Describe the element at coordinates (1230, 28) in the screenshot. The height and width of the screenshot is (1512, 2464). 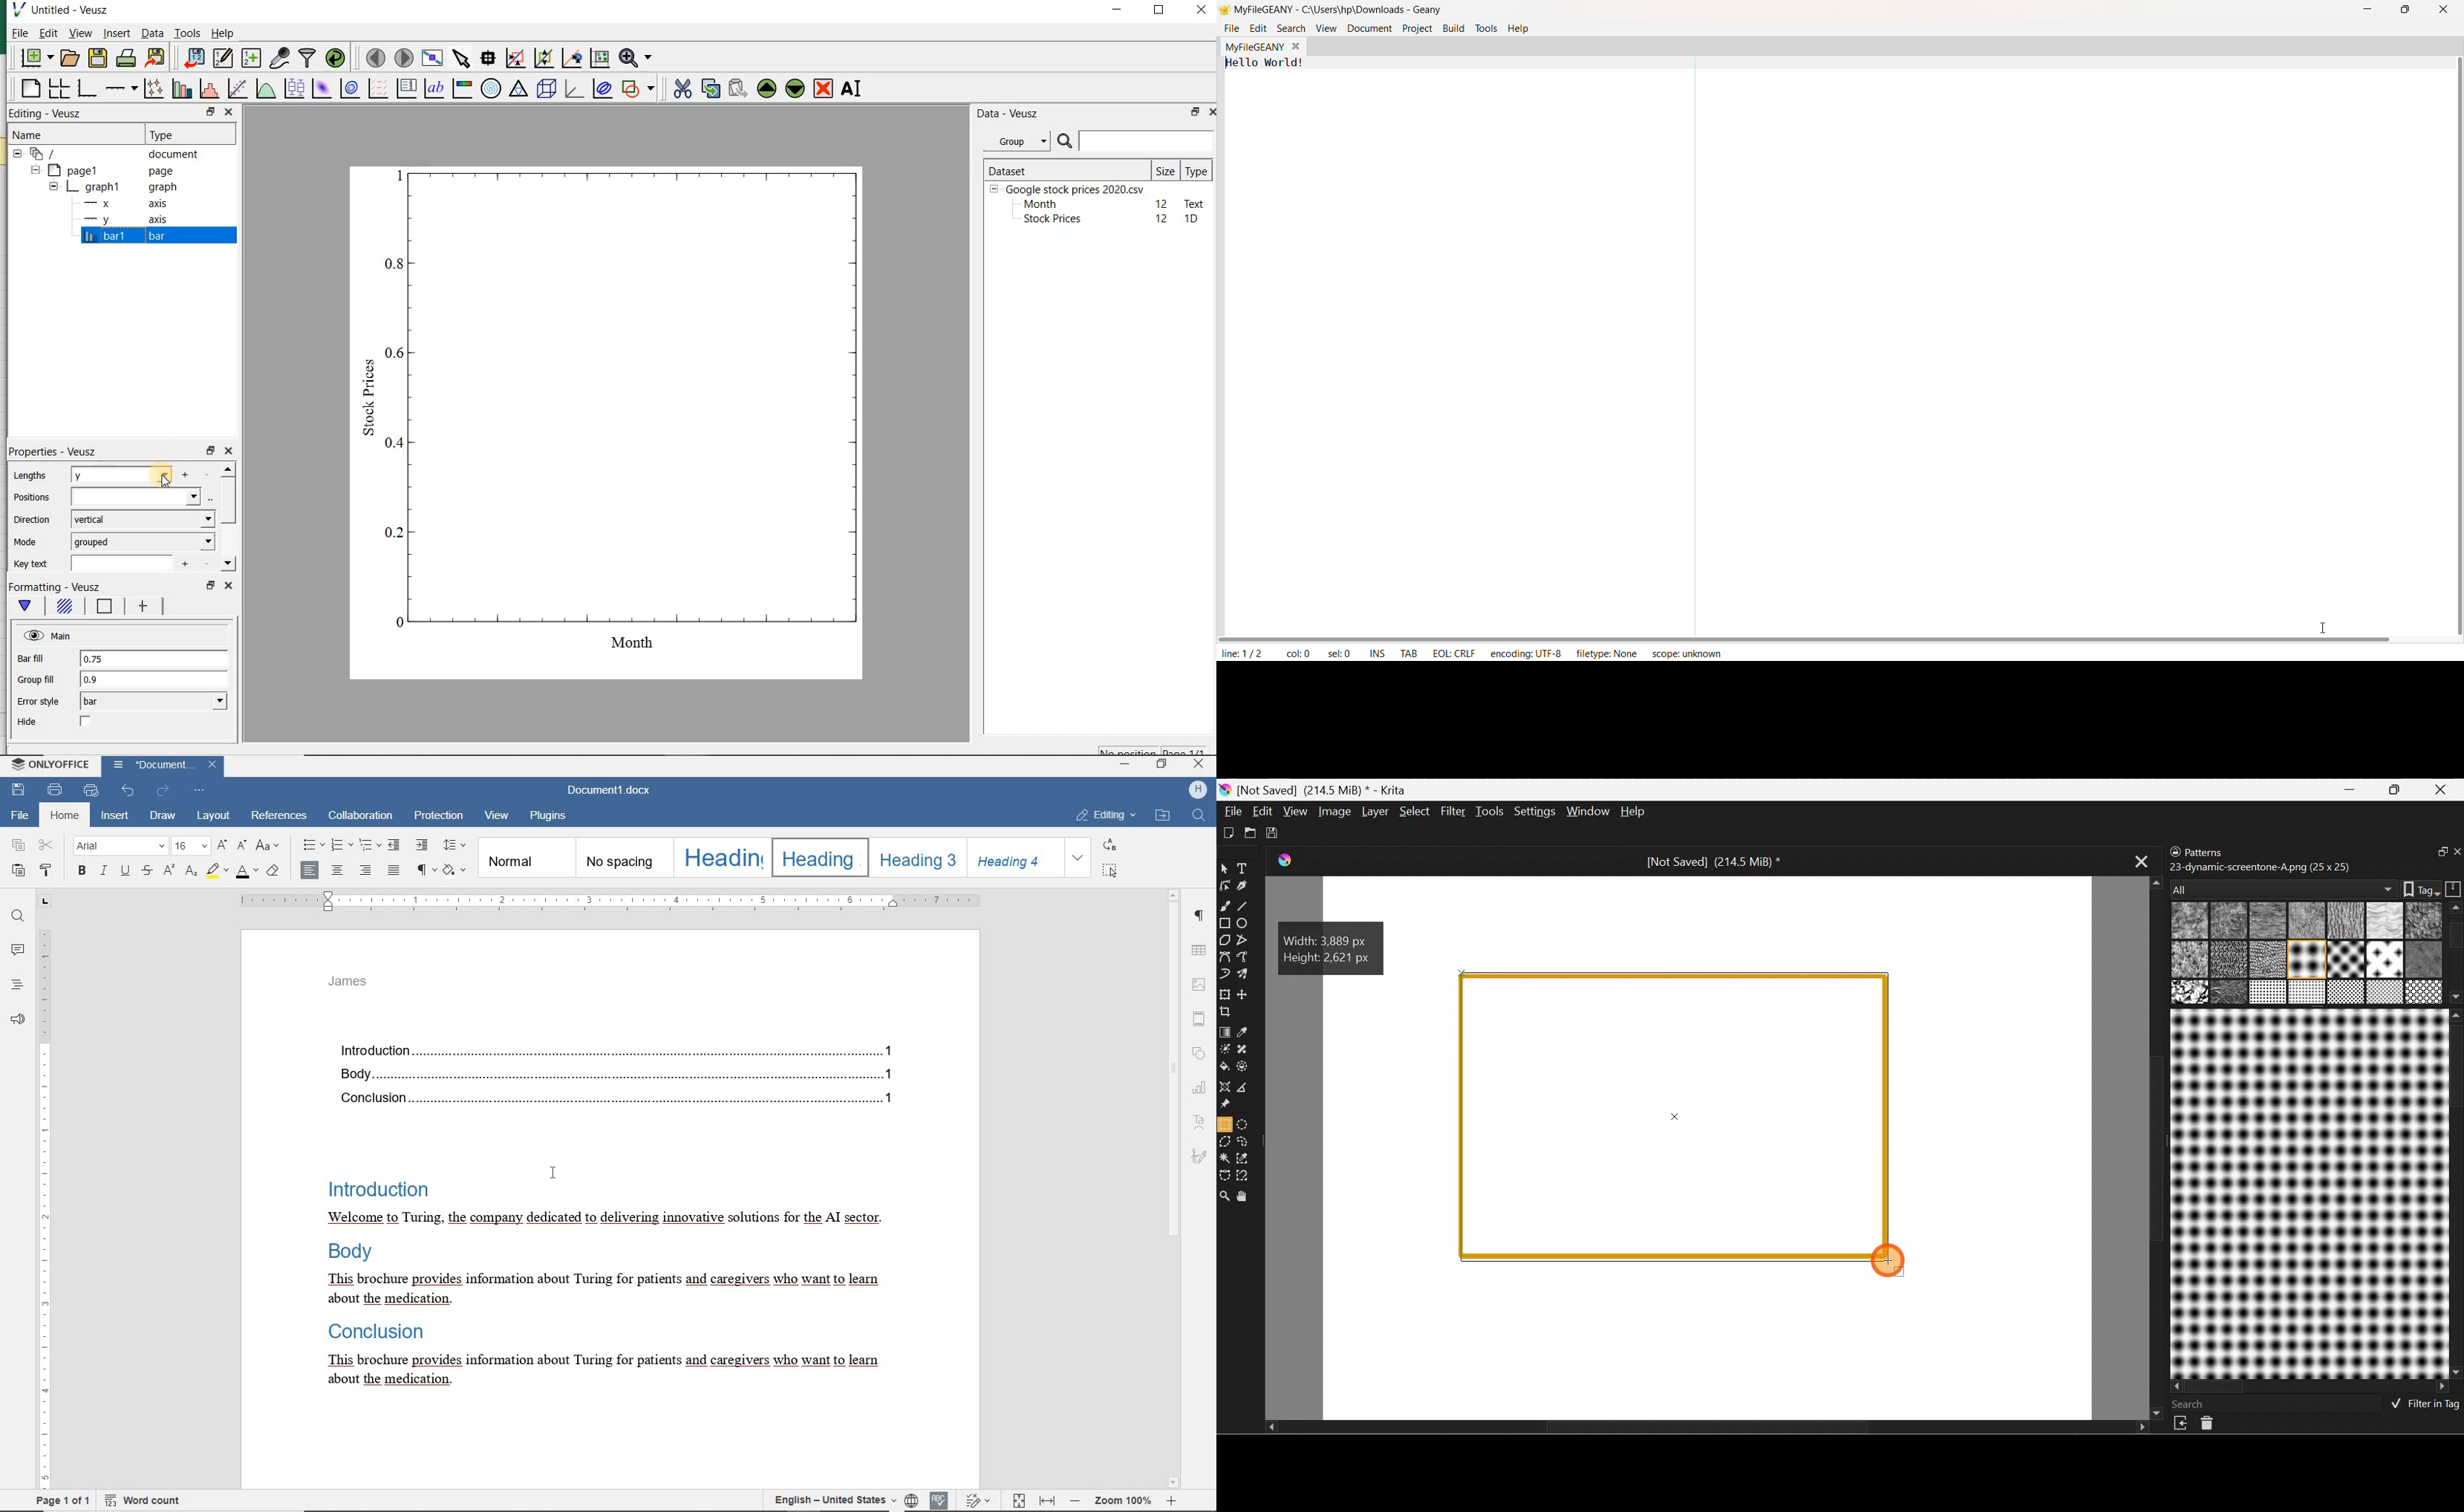
I see `File` at that location.